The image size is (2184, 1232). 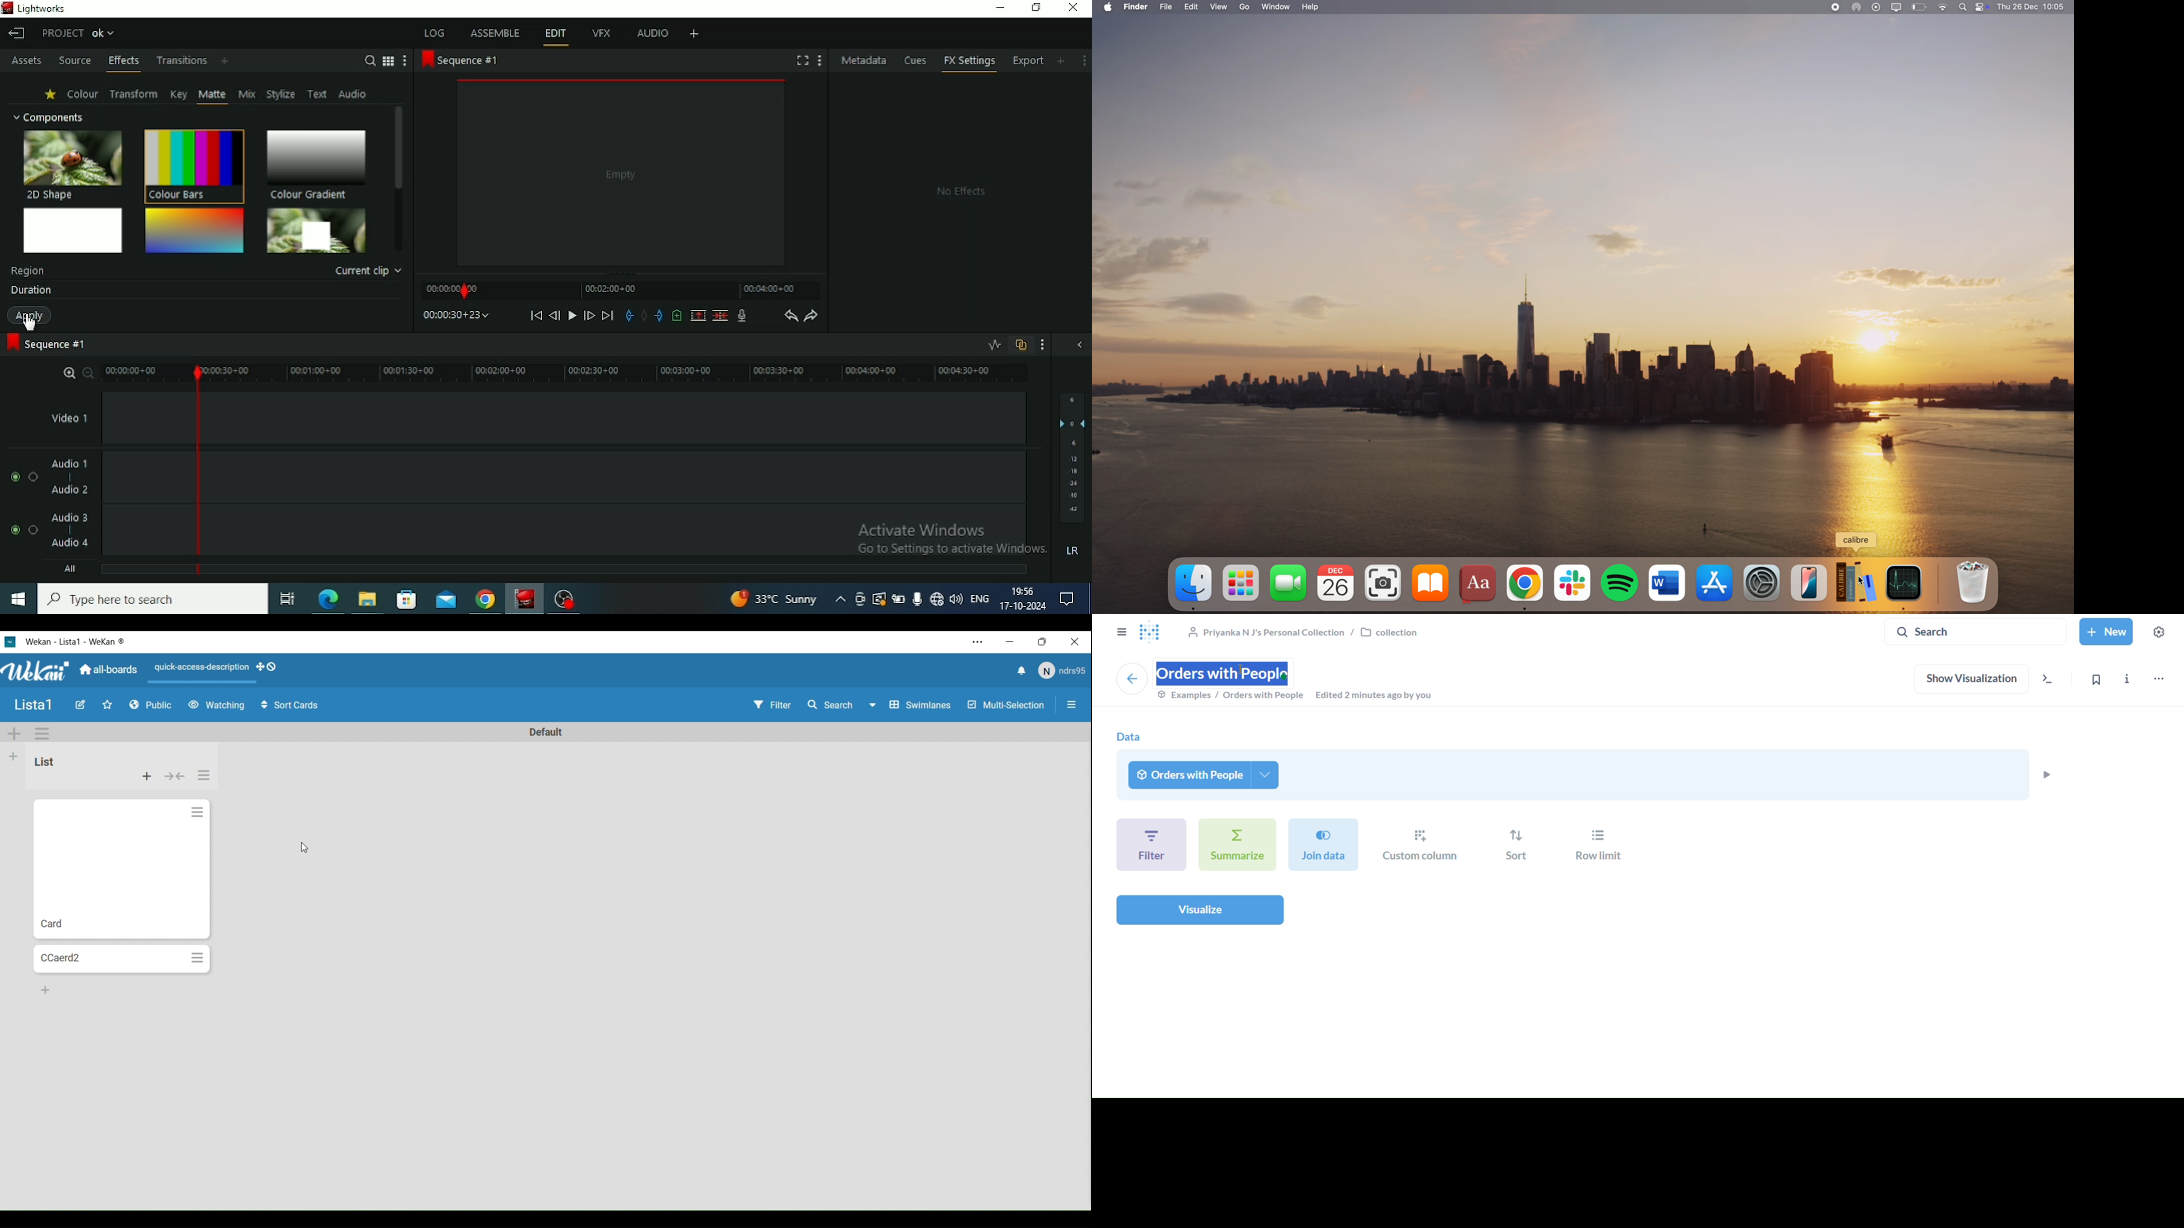 I want to click on screen controls, so click(x=1983, y=8).